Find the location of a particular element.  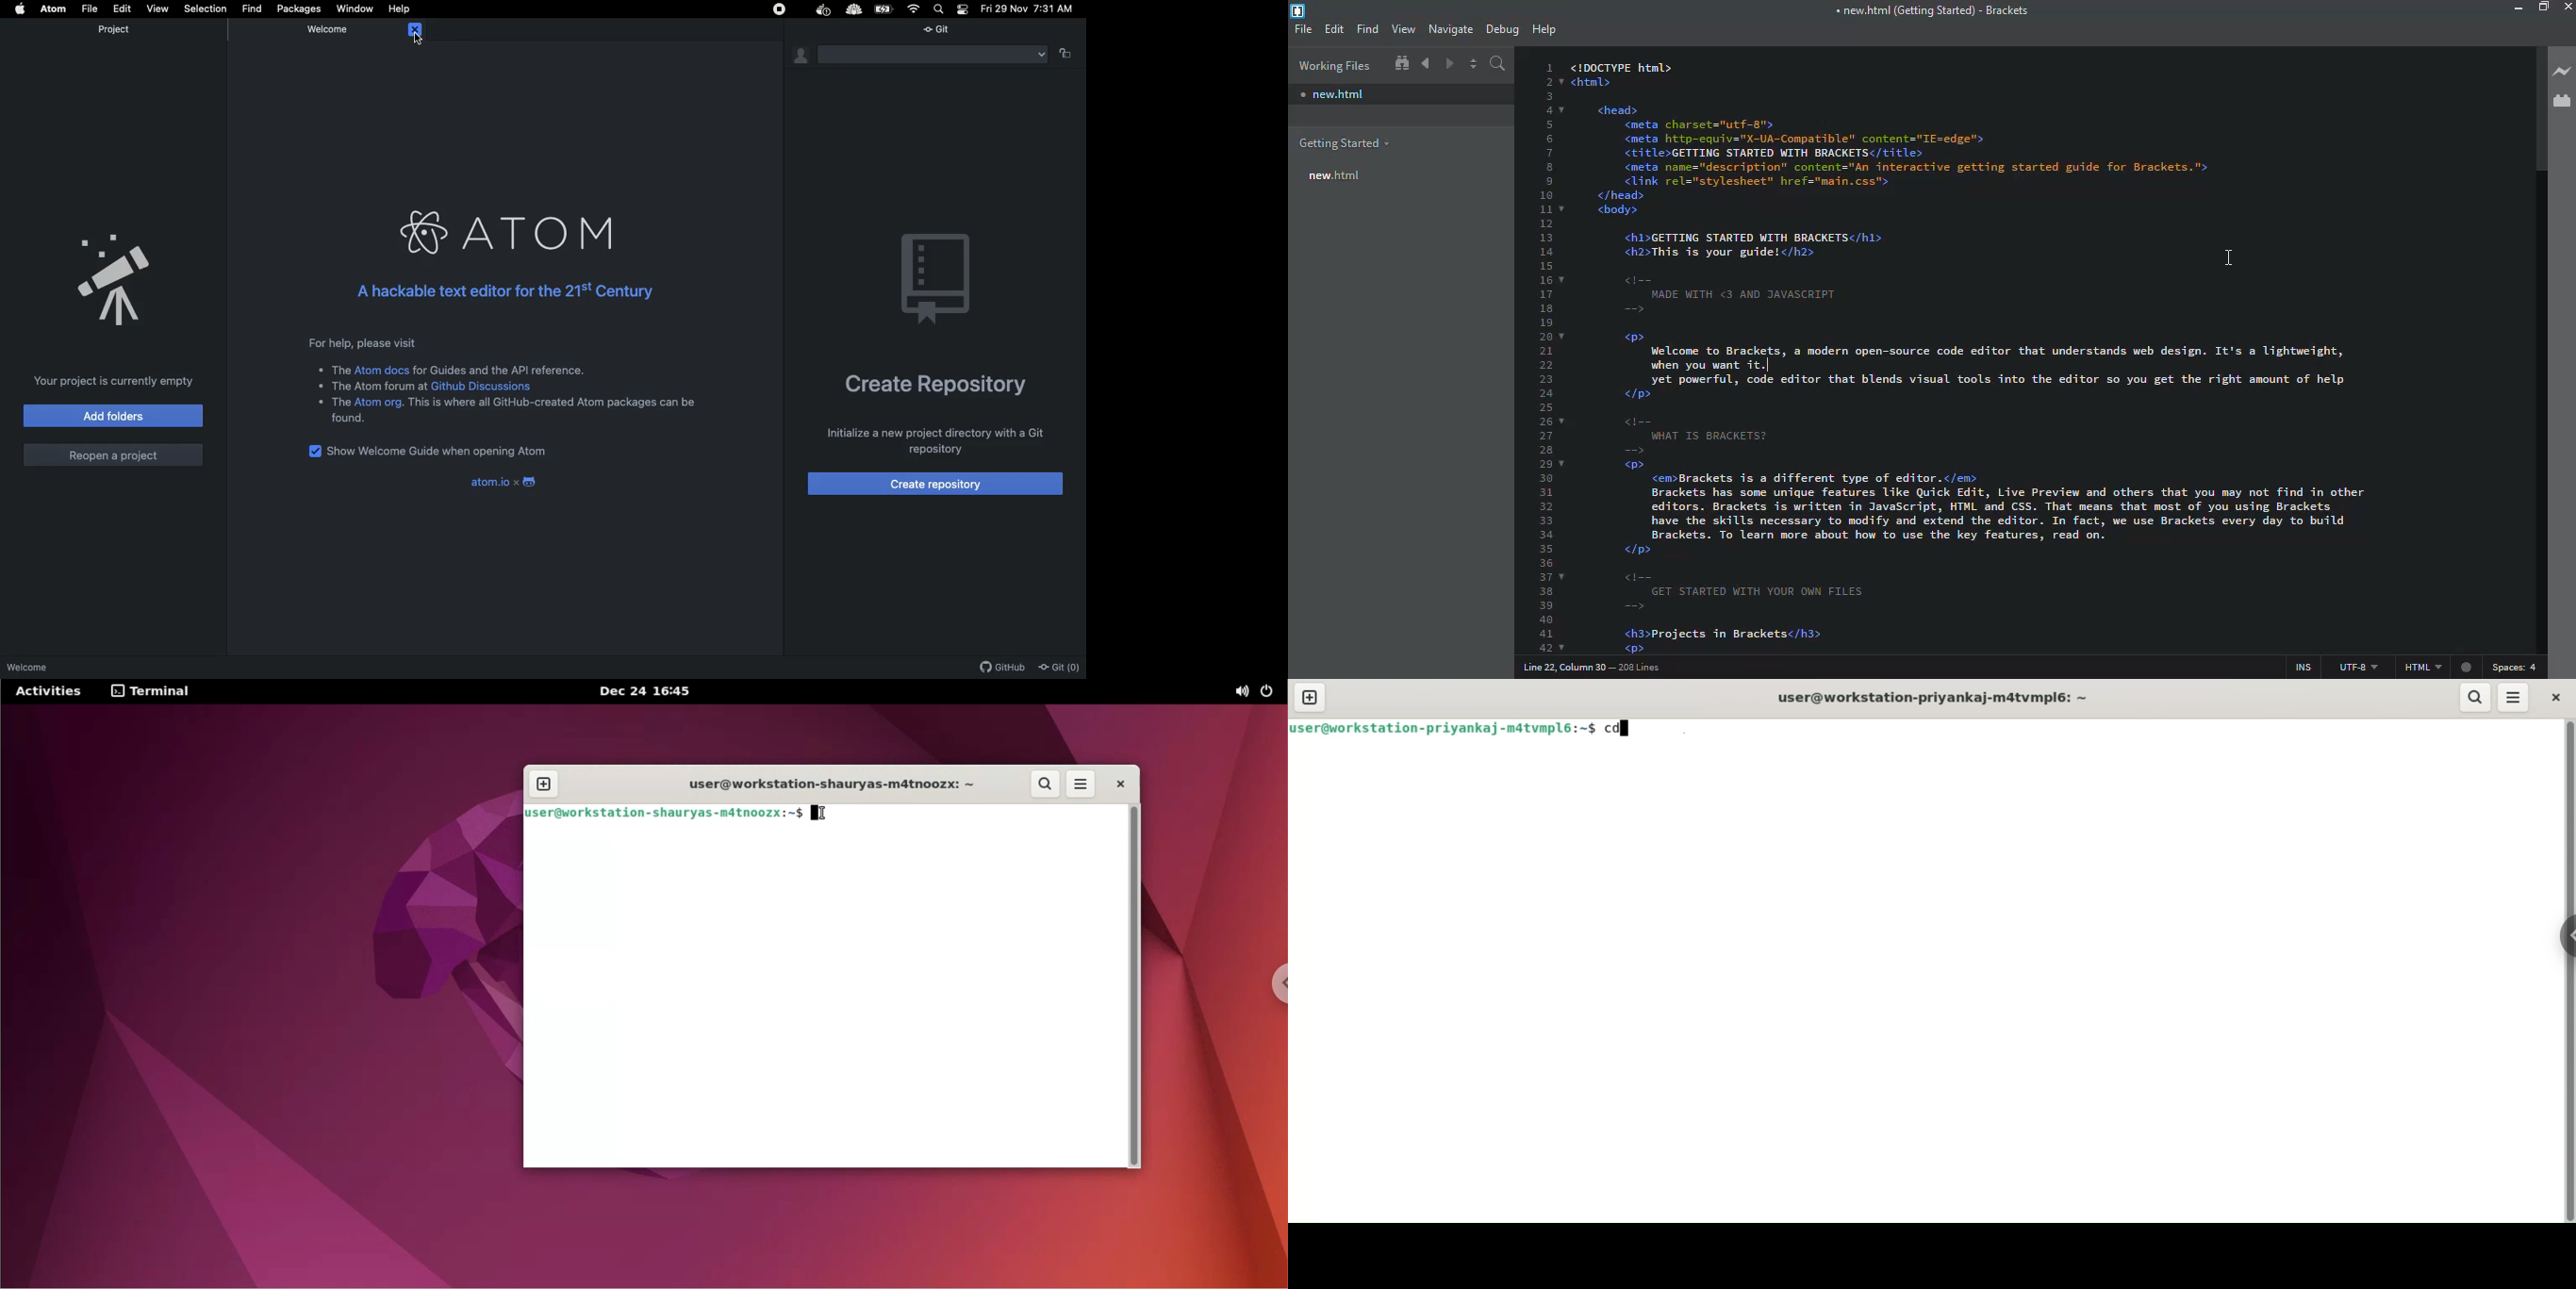

new is located at coordinates (1333, 94).